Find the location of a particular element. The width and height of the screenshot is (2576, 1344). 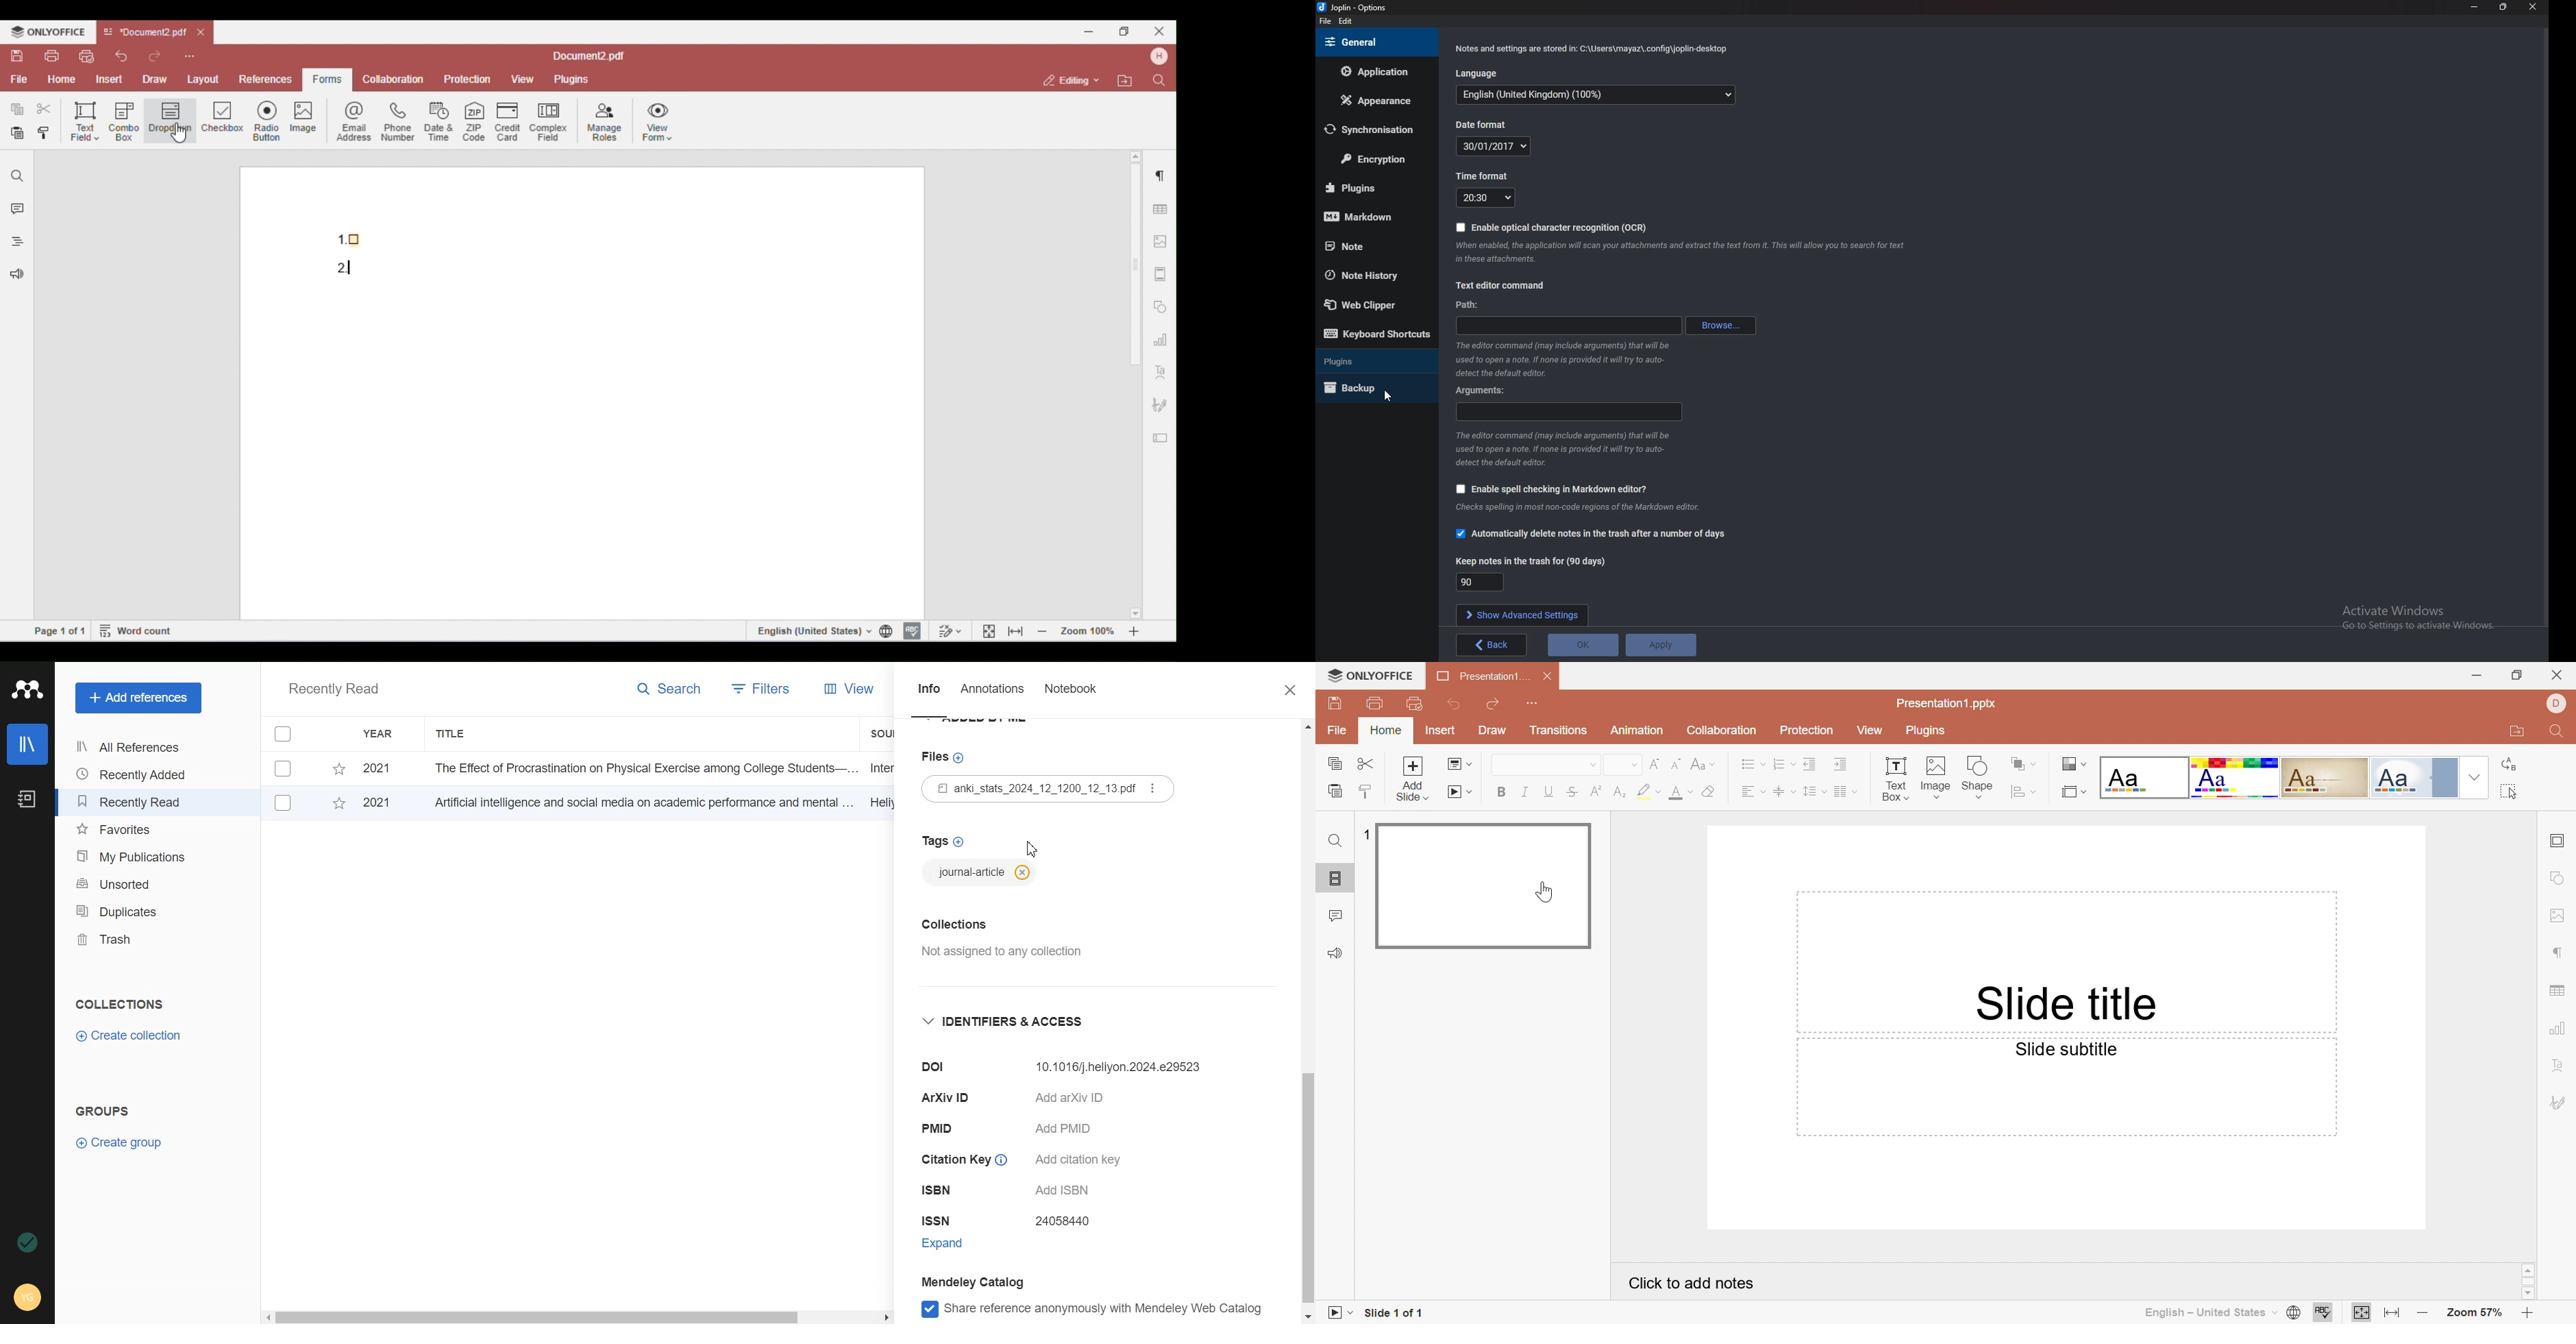

Fit to slide is located at coordinates (2363, 1313).